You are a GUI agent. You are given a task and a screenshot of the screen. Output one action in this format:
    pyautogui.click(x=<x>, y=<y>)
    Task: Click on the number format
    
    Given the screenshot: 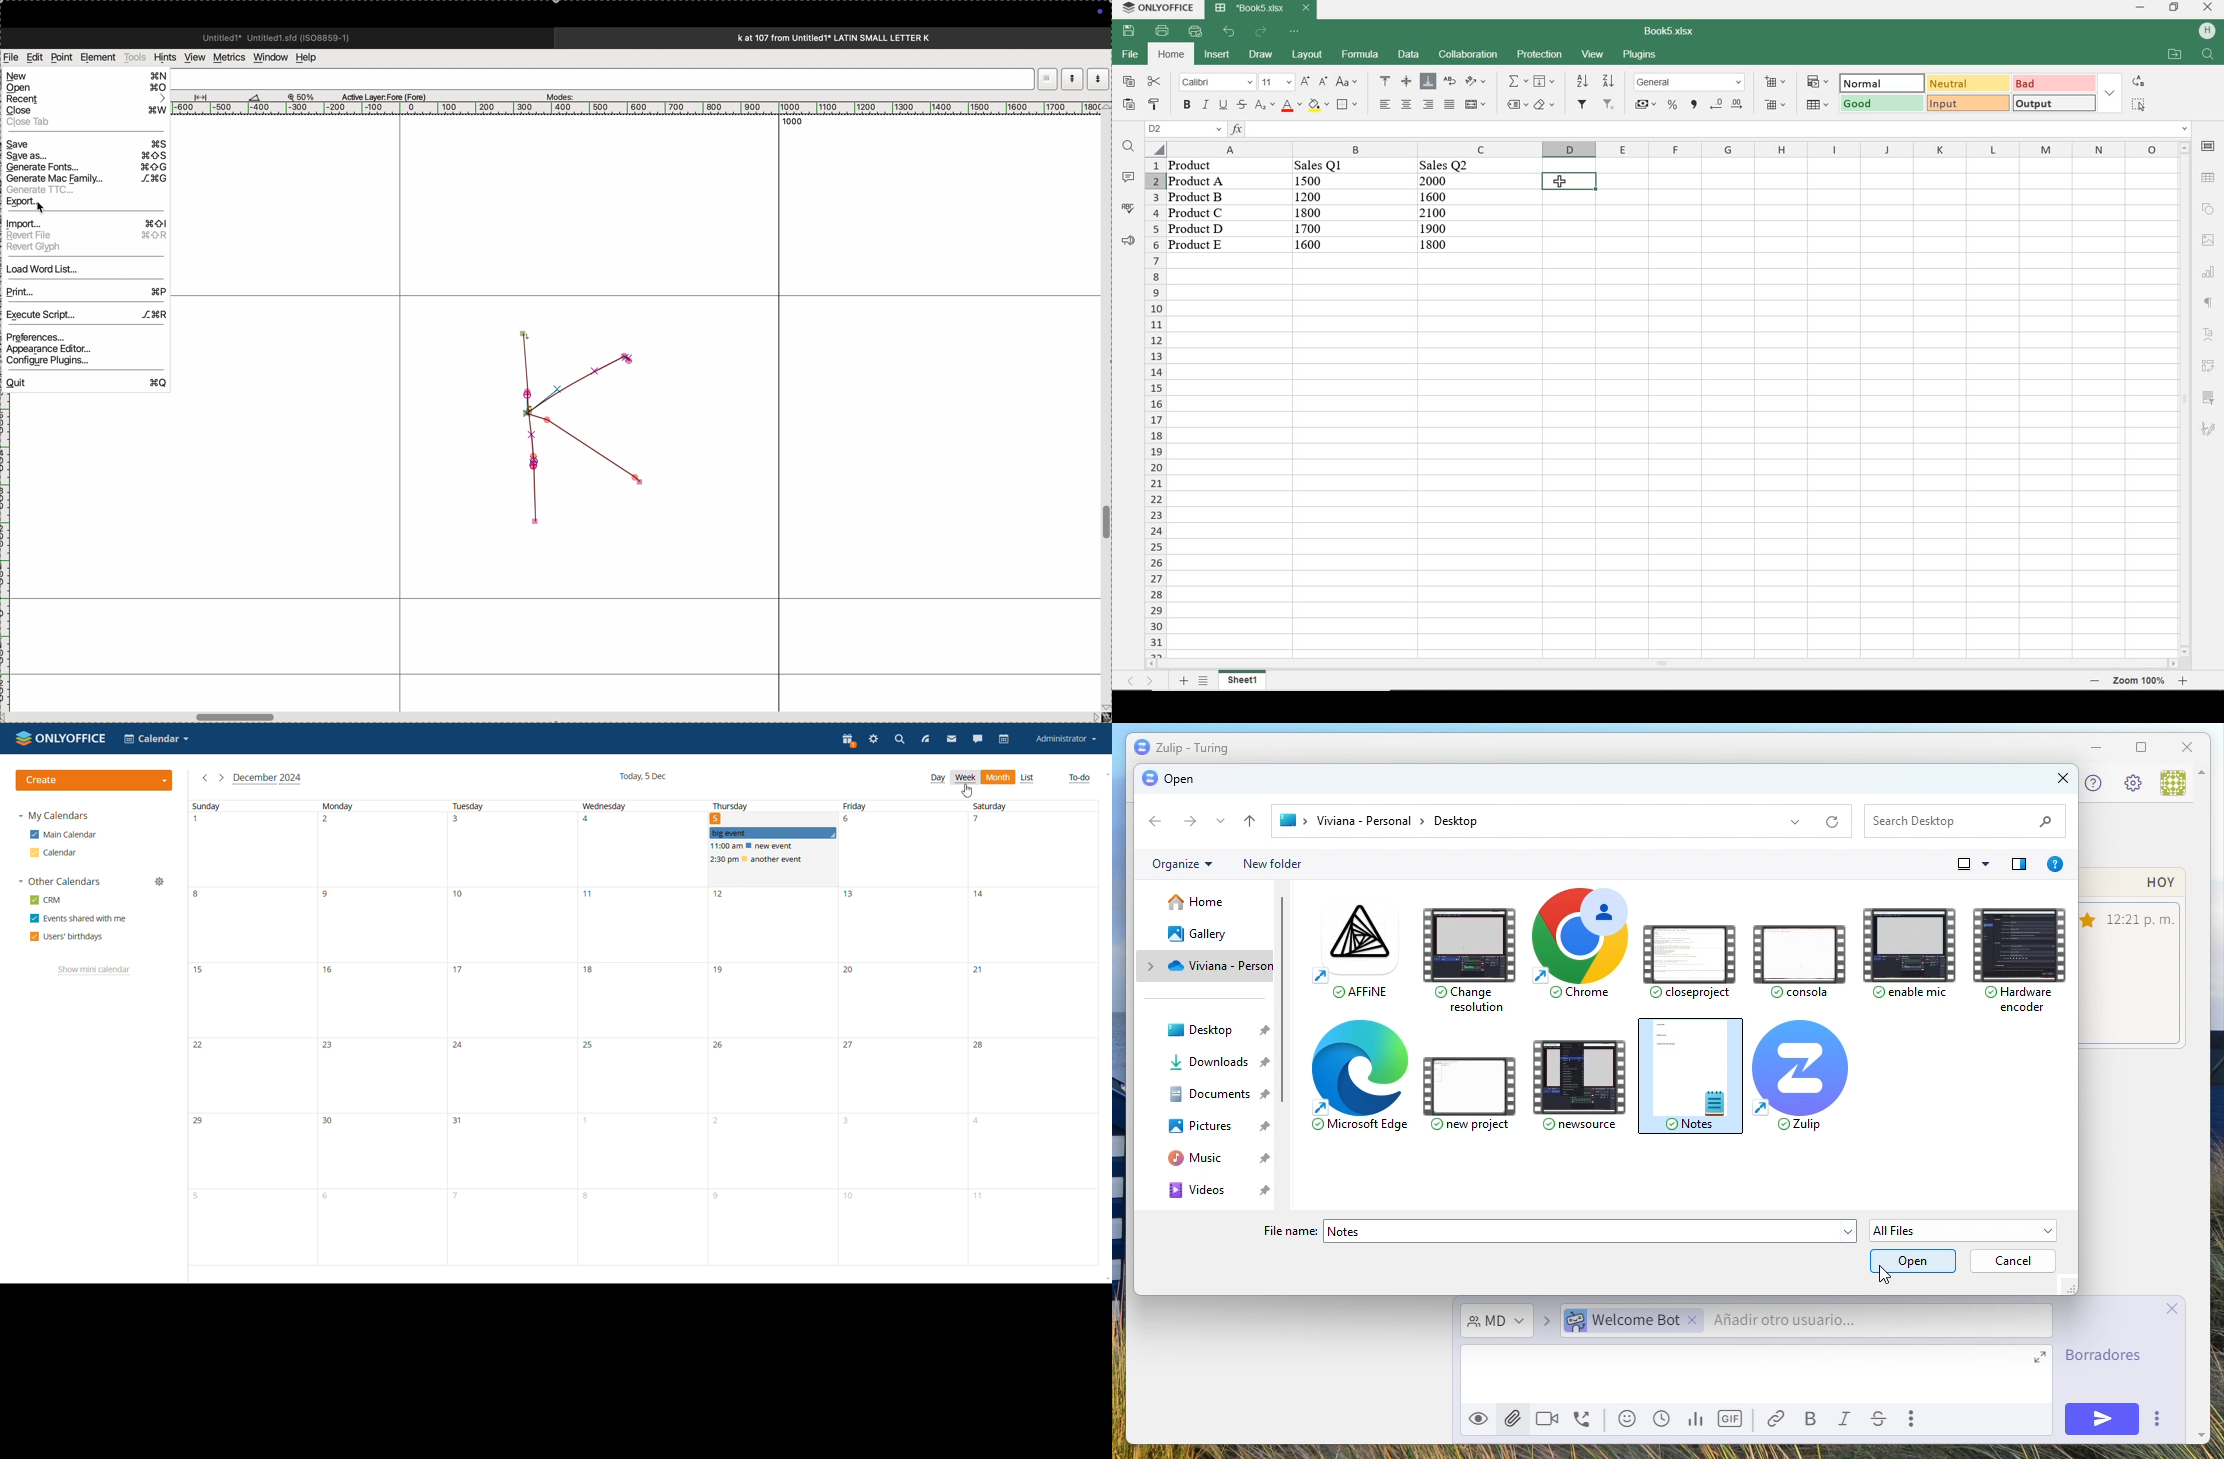 What is the action you would take?
    pyautogui.click(x=1689, y=83)
    